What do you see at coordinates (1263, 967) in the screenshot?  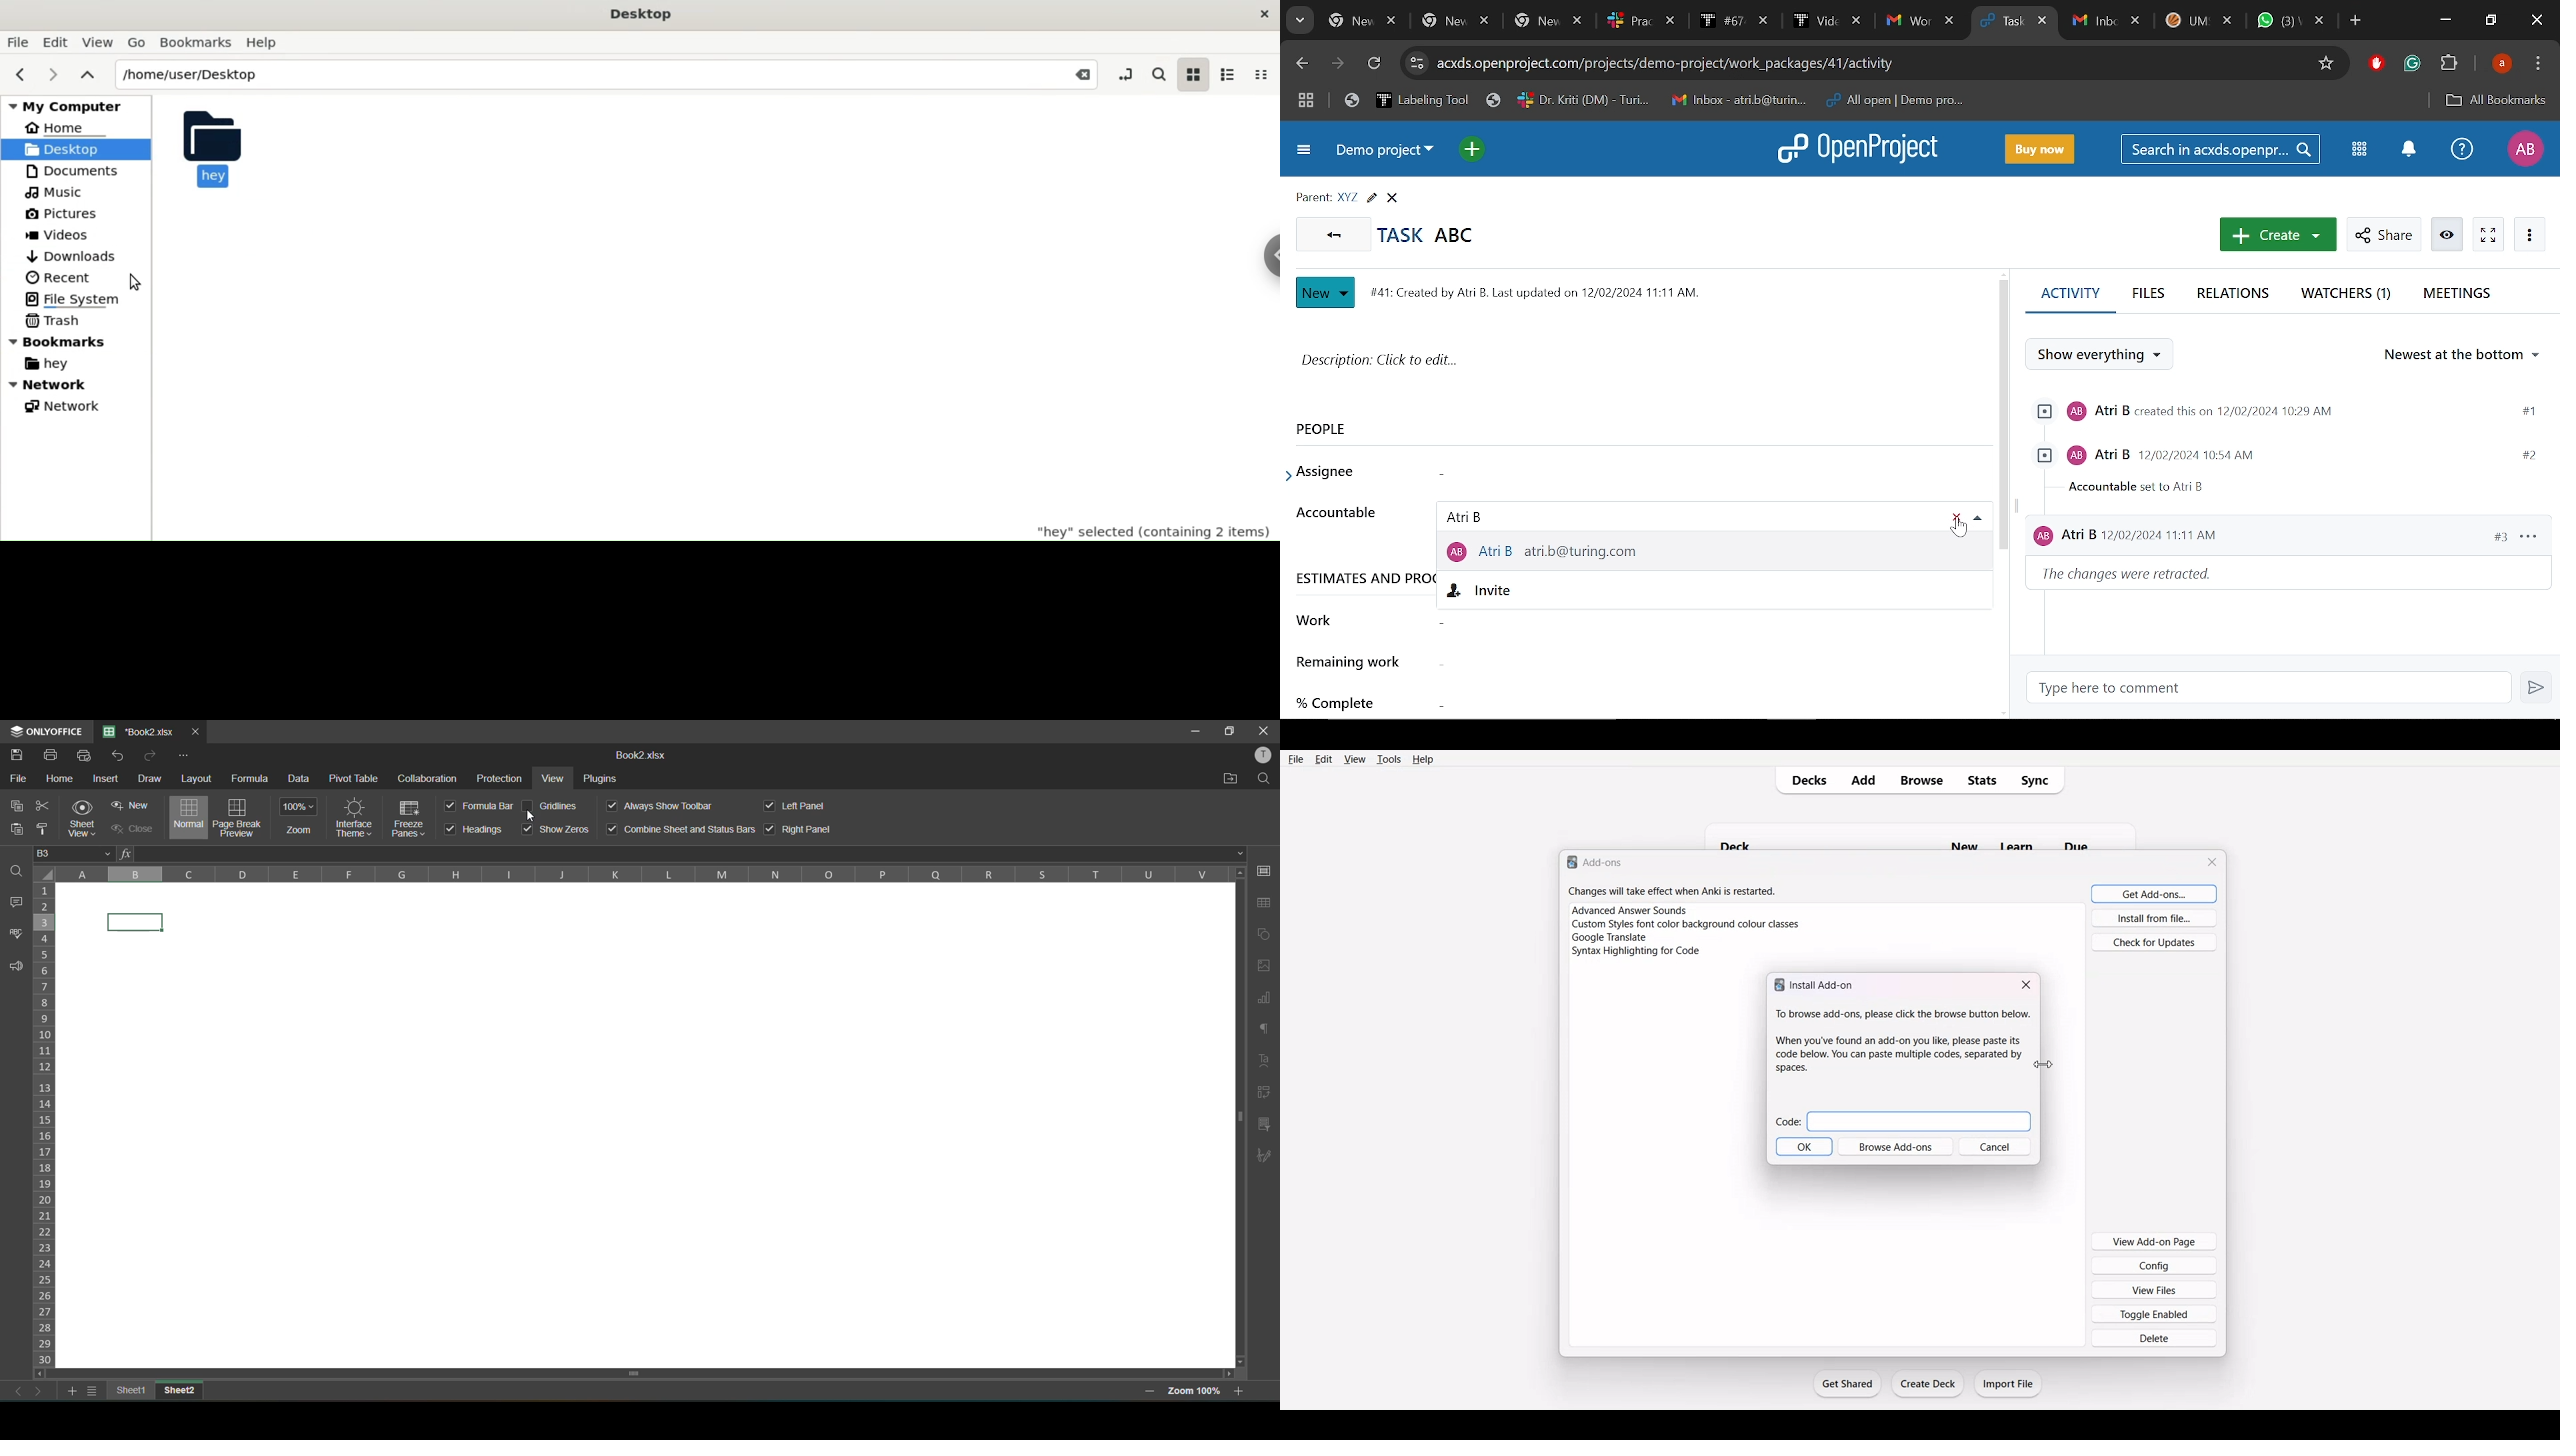 I see `images` at bounding box center [1263, 967].